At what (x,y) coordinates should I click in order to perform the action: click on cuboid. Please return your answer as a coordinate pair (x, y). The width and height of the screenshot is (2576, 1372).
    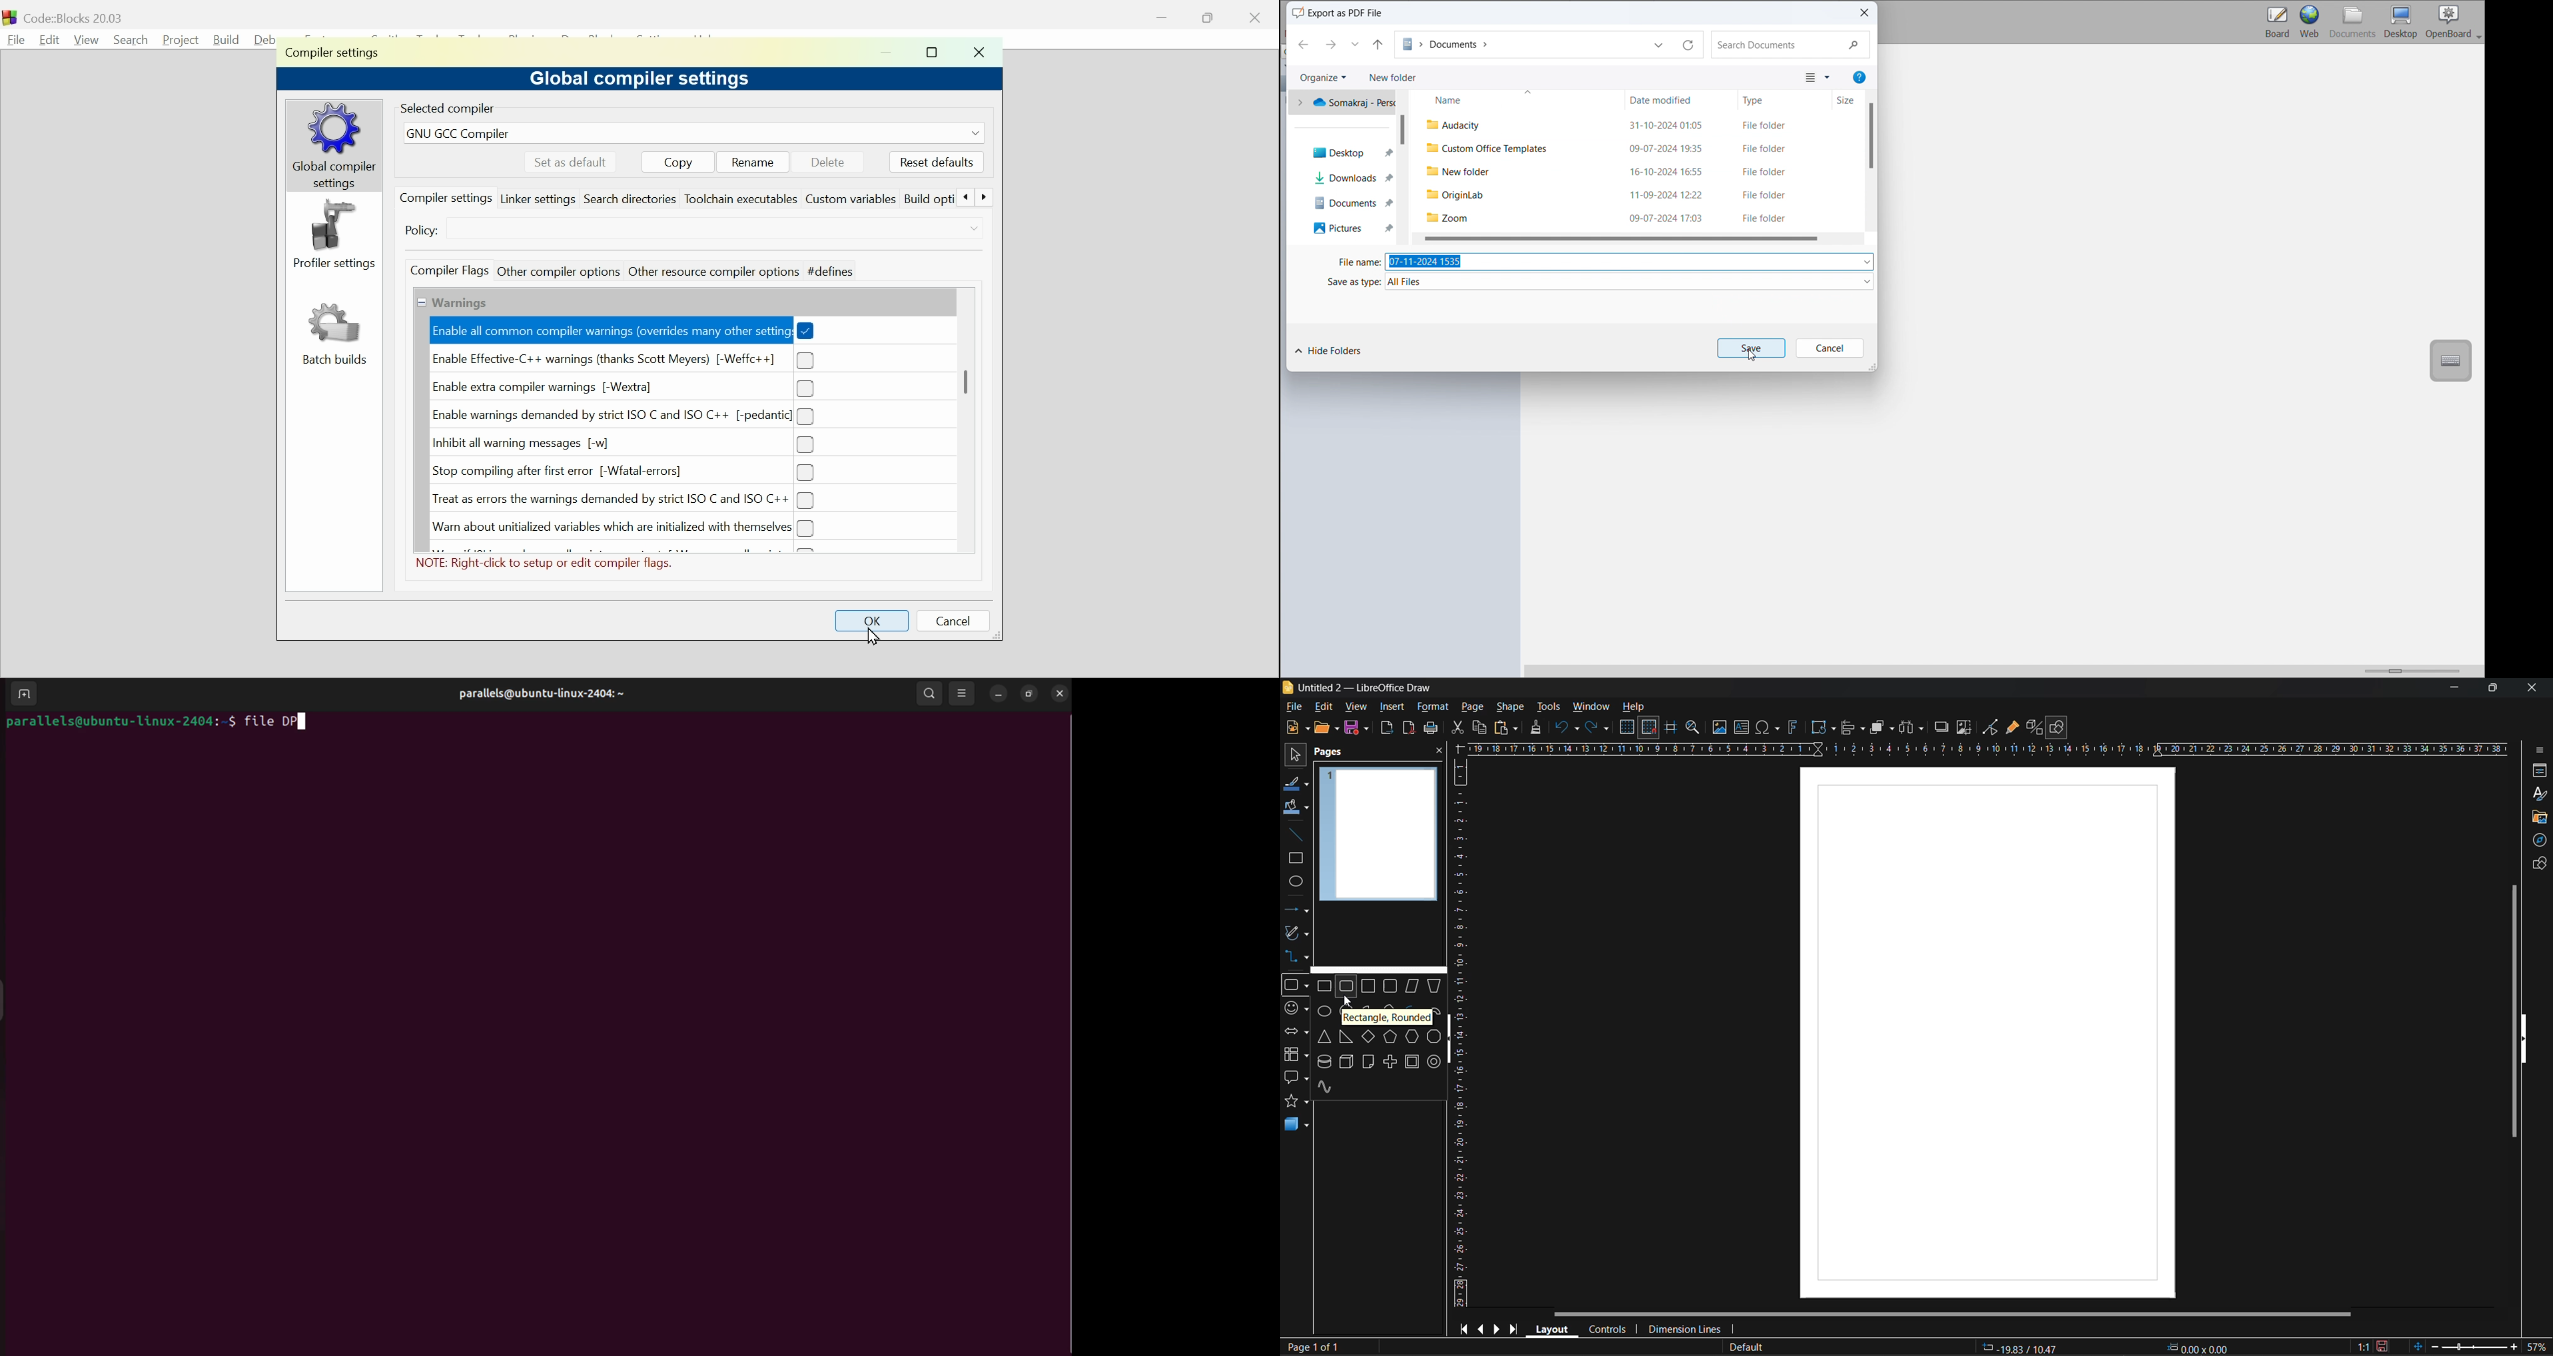
    Looking at the image, I should click on (1347, 1062).